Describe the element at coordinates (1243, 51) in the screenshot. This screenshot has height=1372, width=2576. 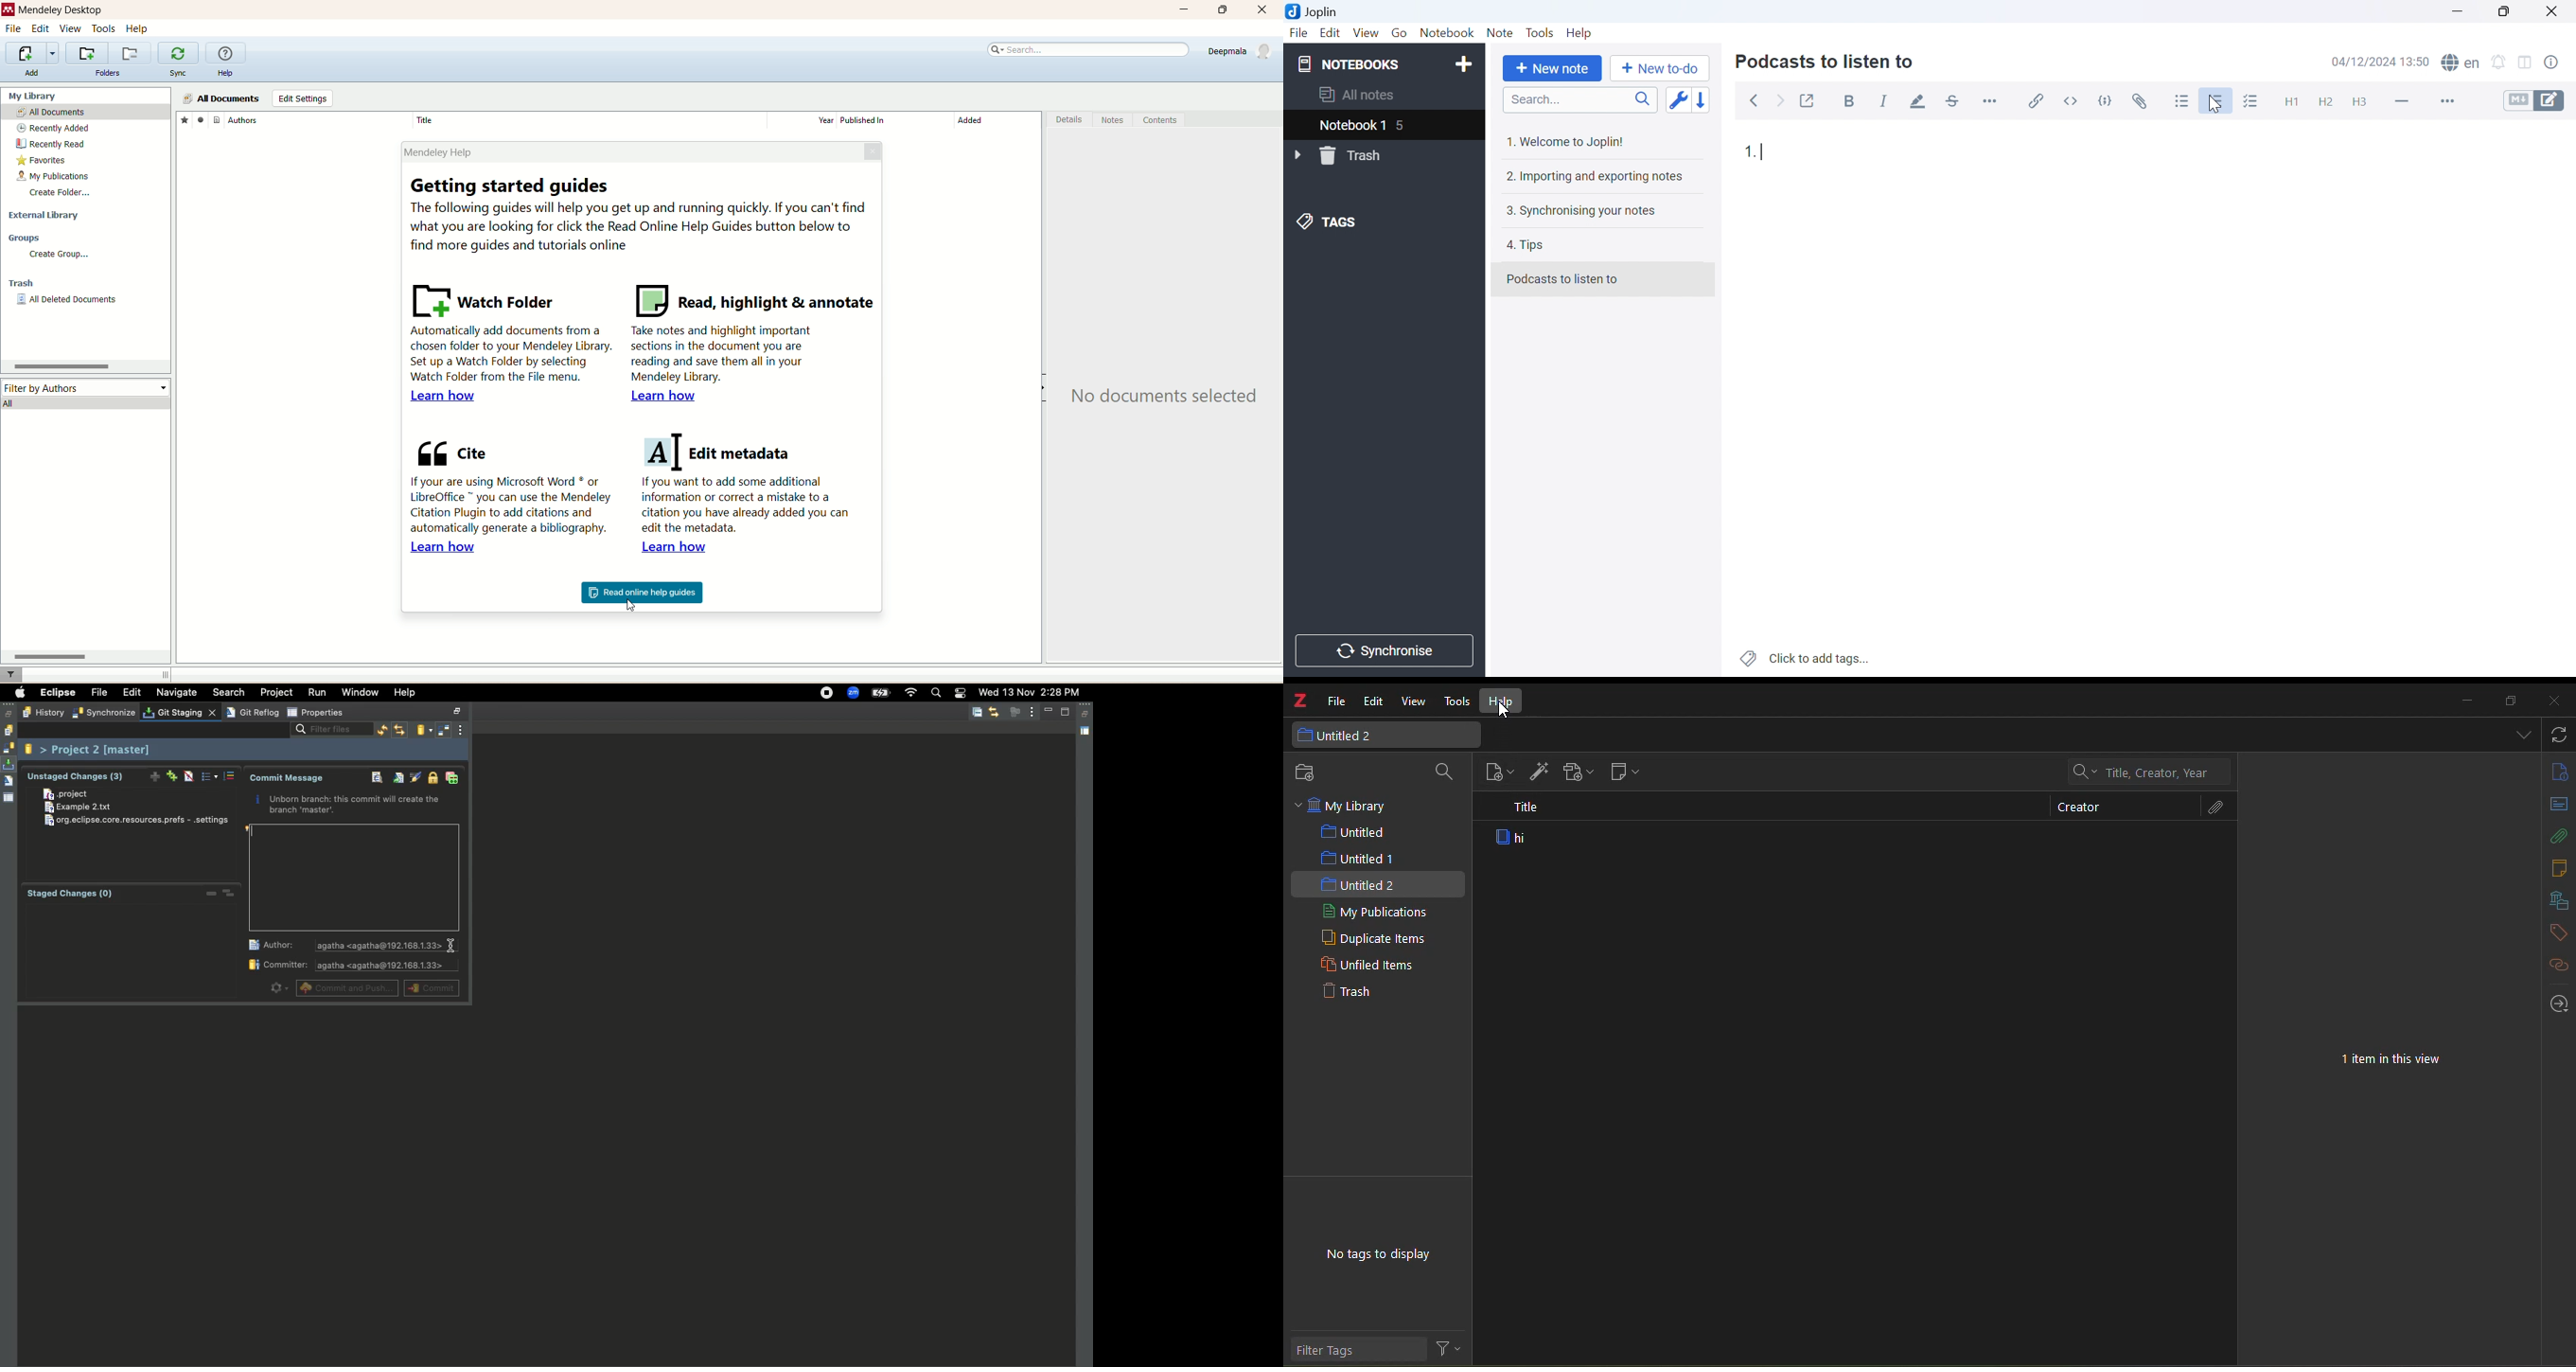
I see `account` at that location.